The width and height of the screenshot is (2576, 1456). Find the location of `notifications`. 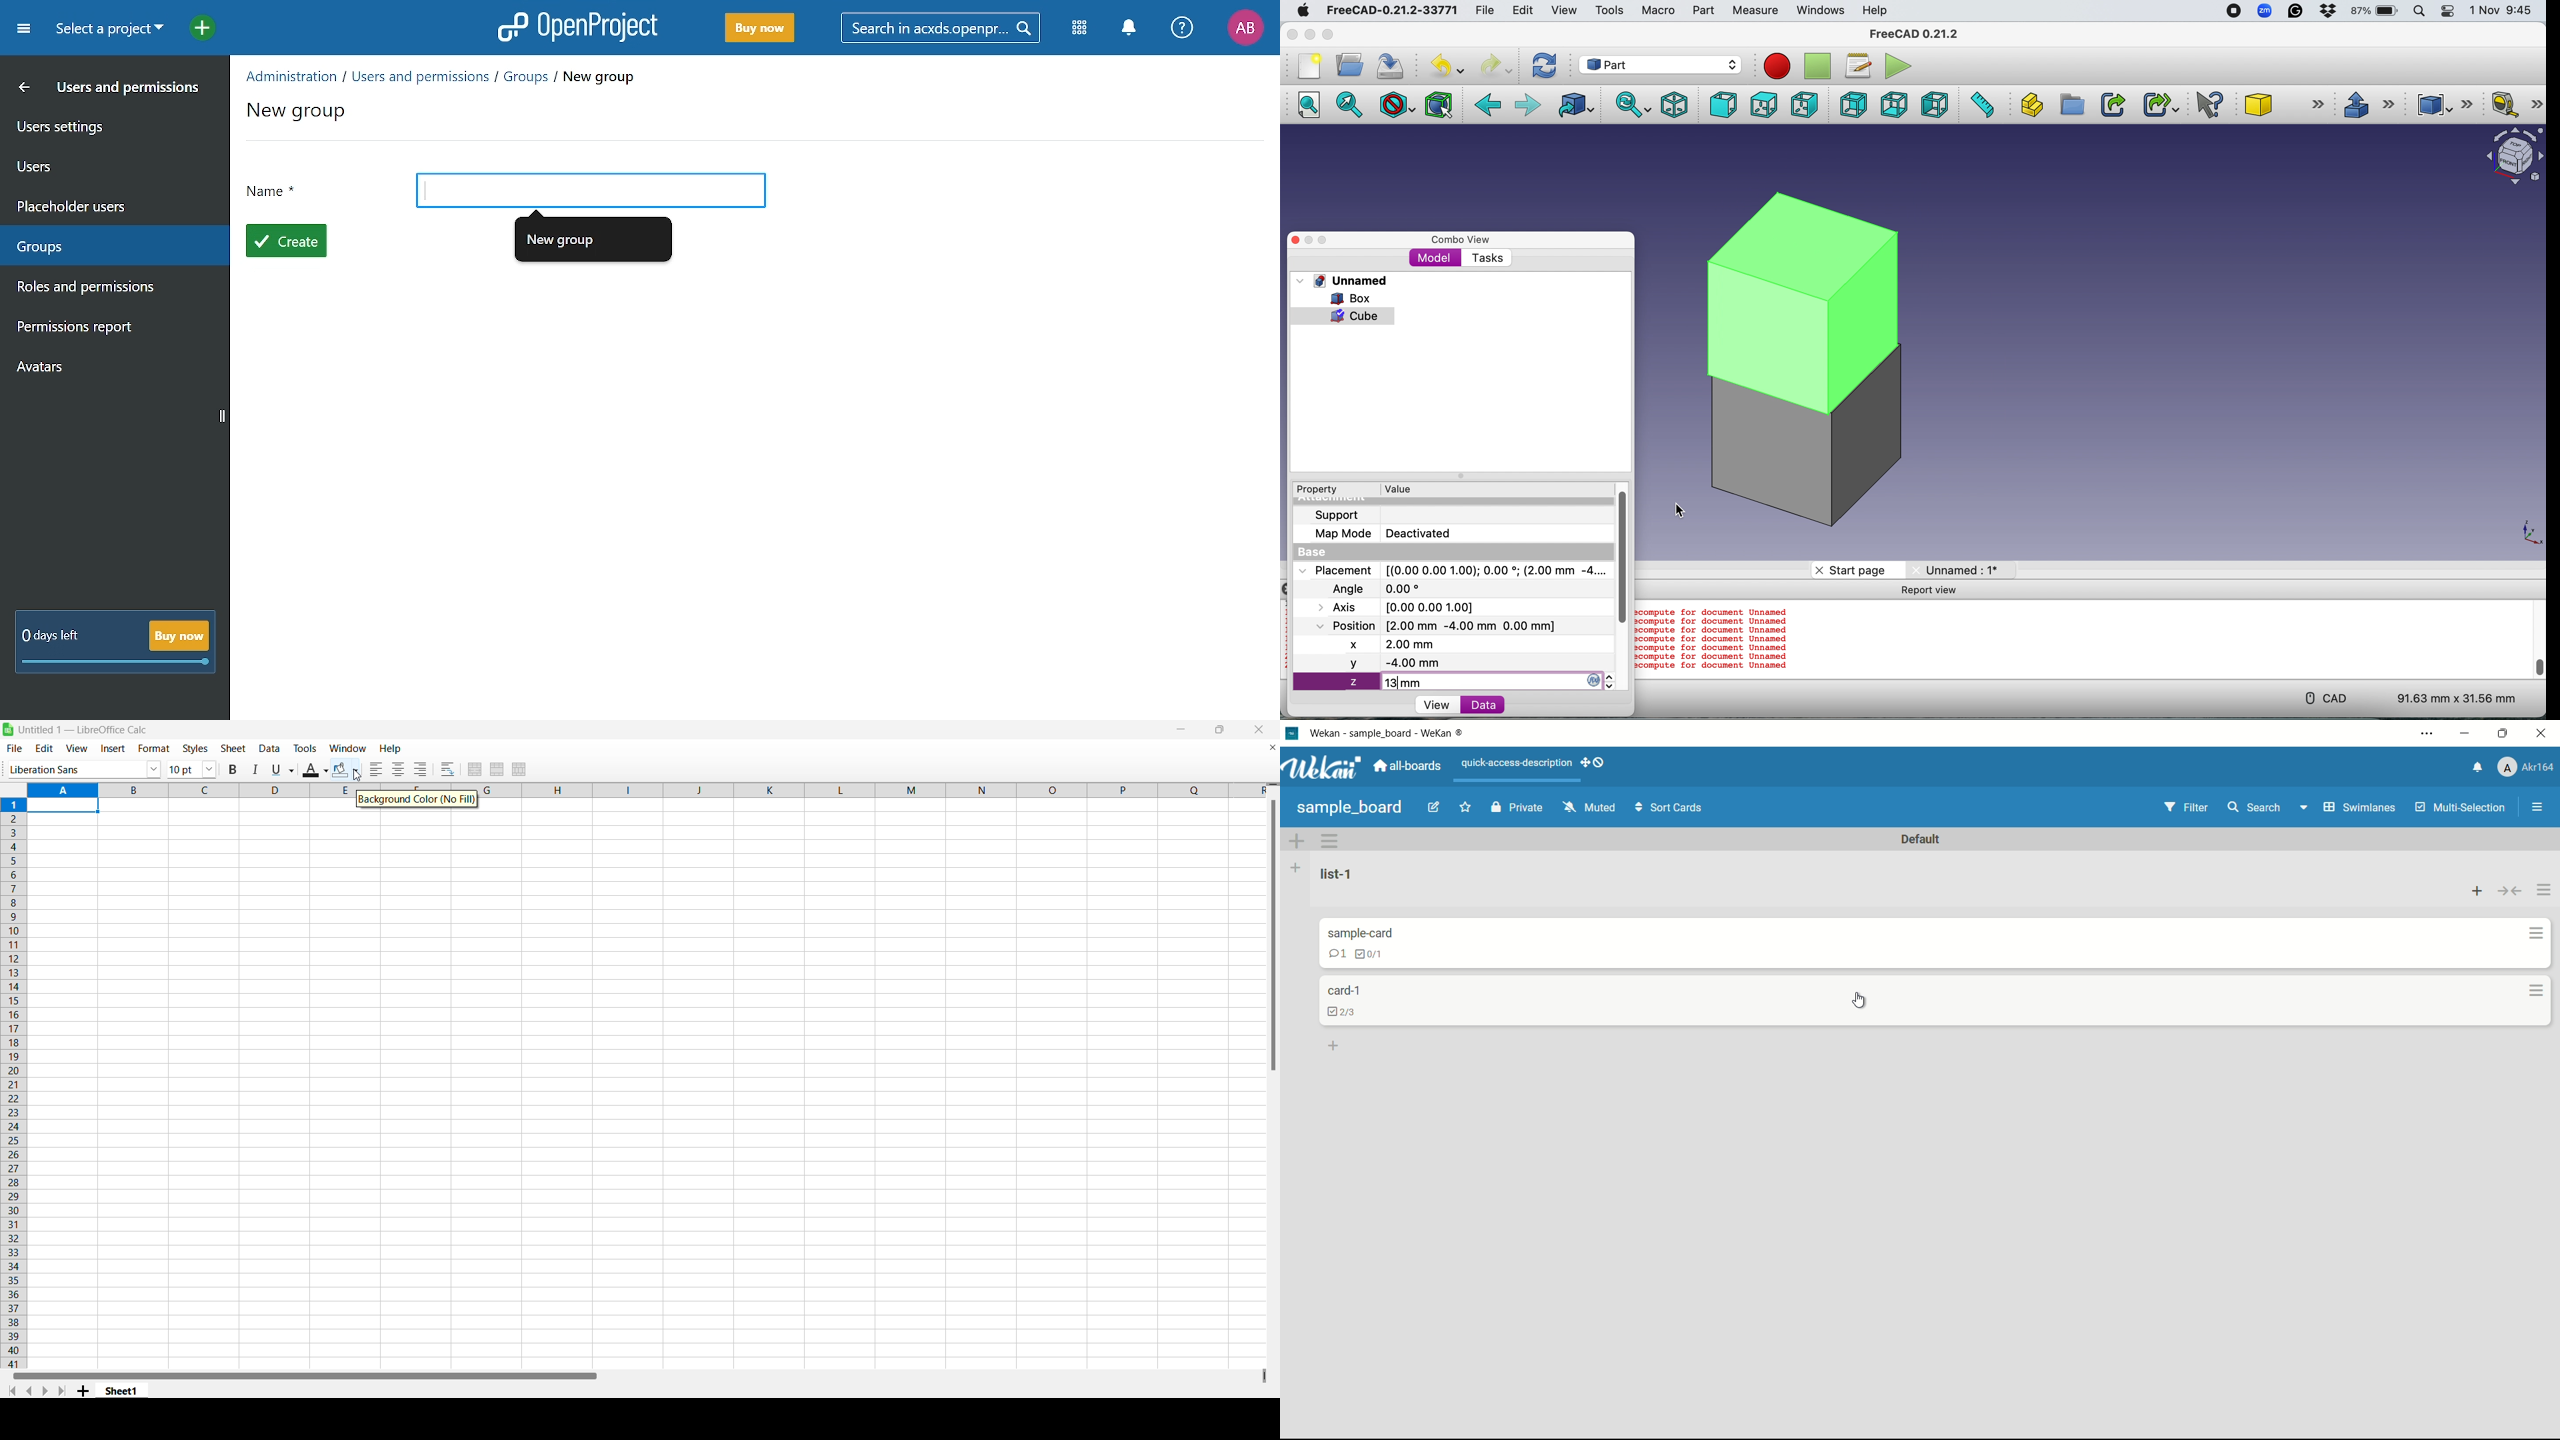

notifications is located at coordinates (2473, 768).